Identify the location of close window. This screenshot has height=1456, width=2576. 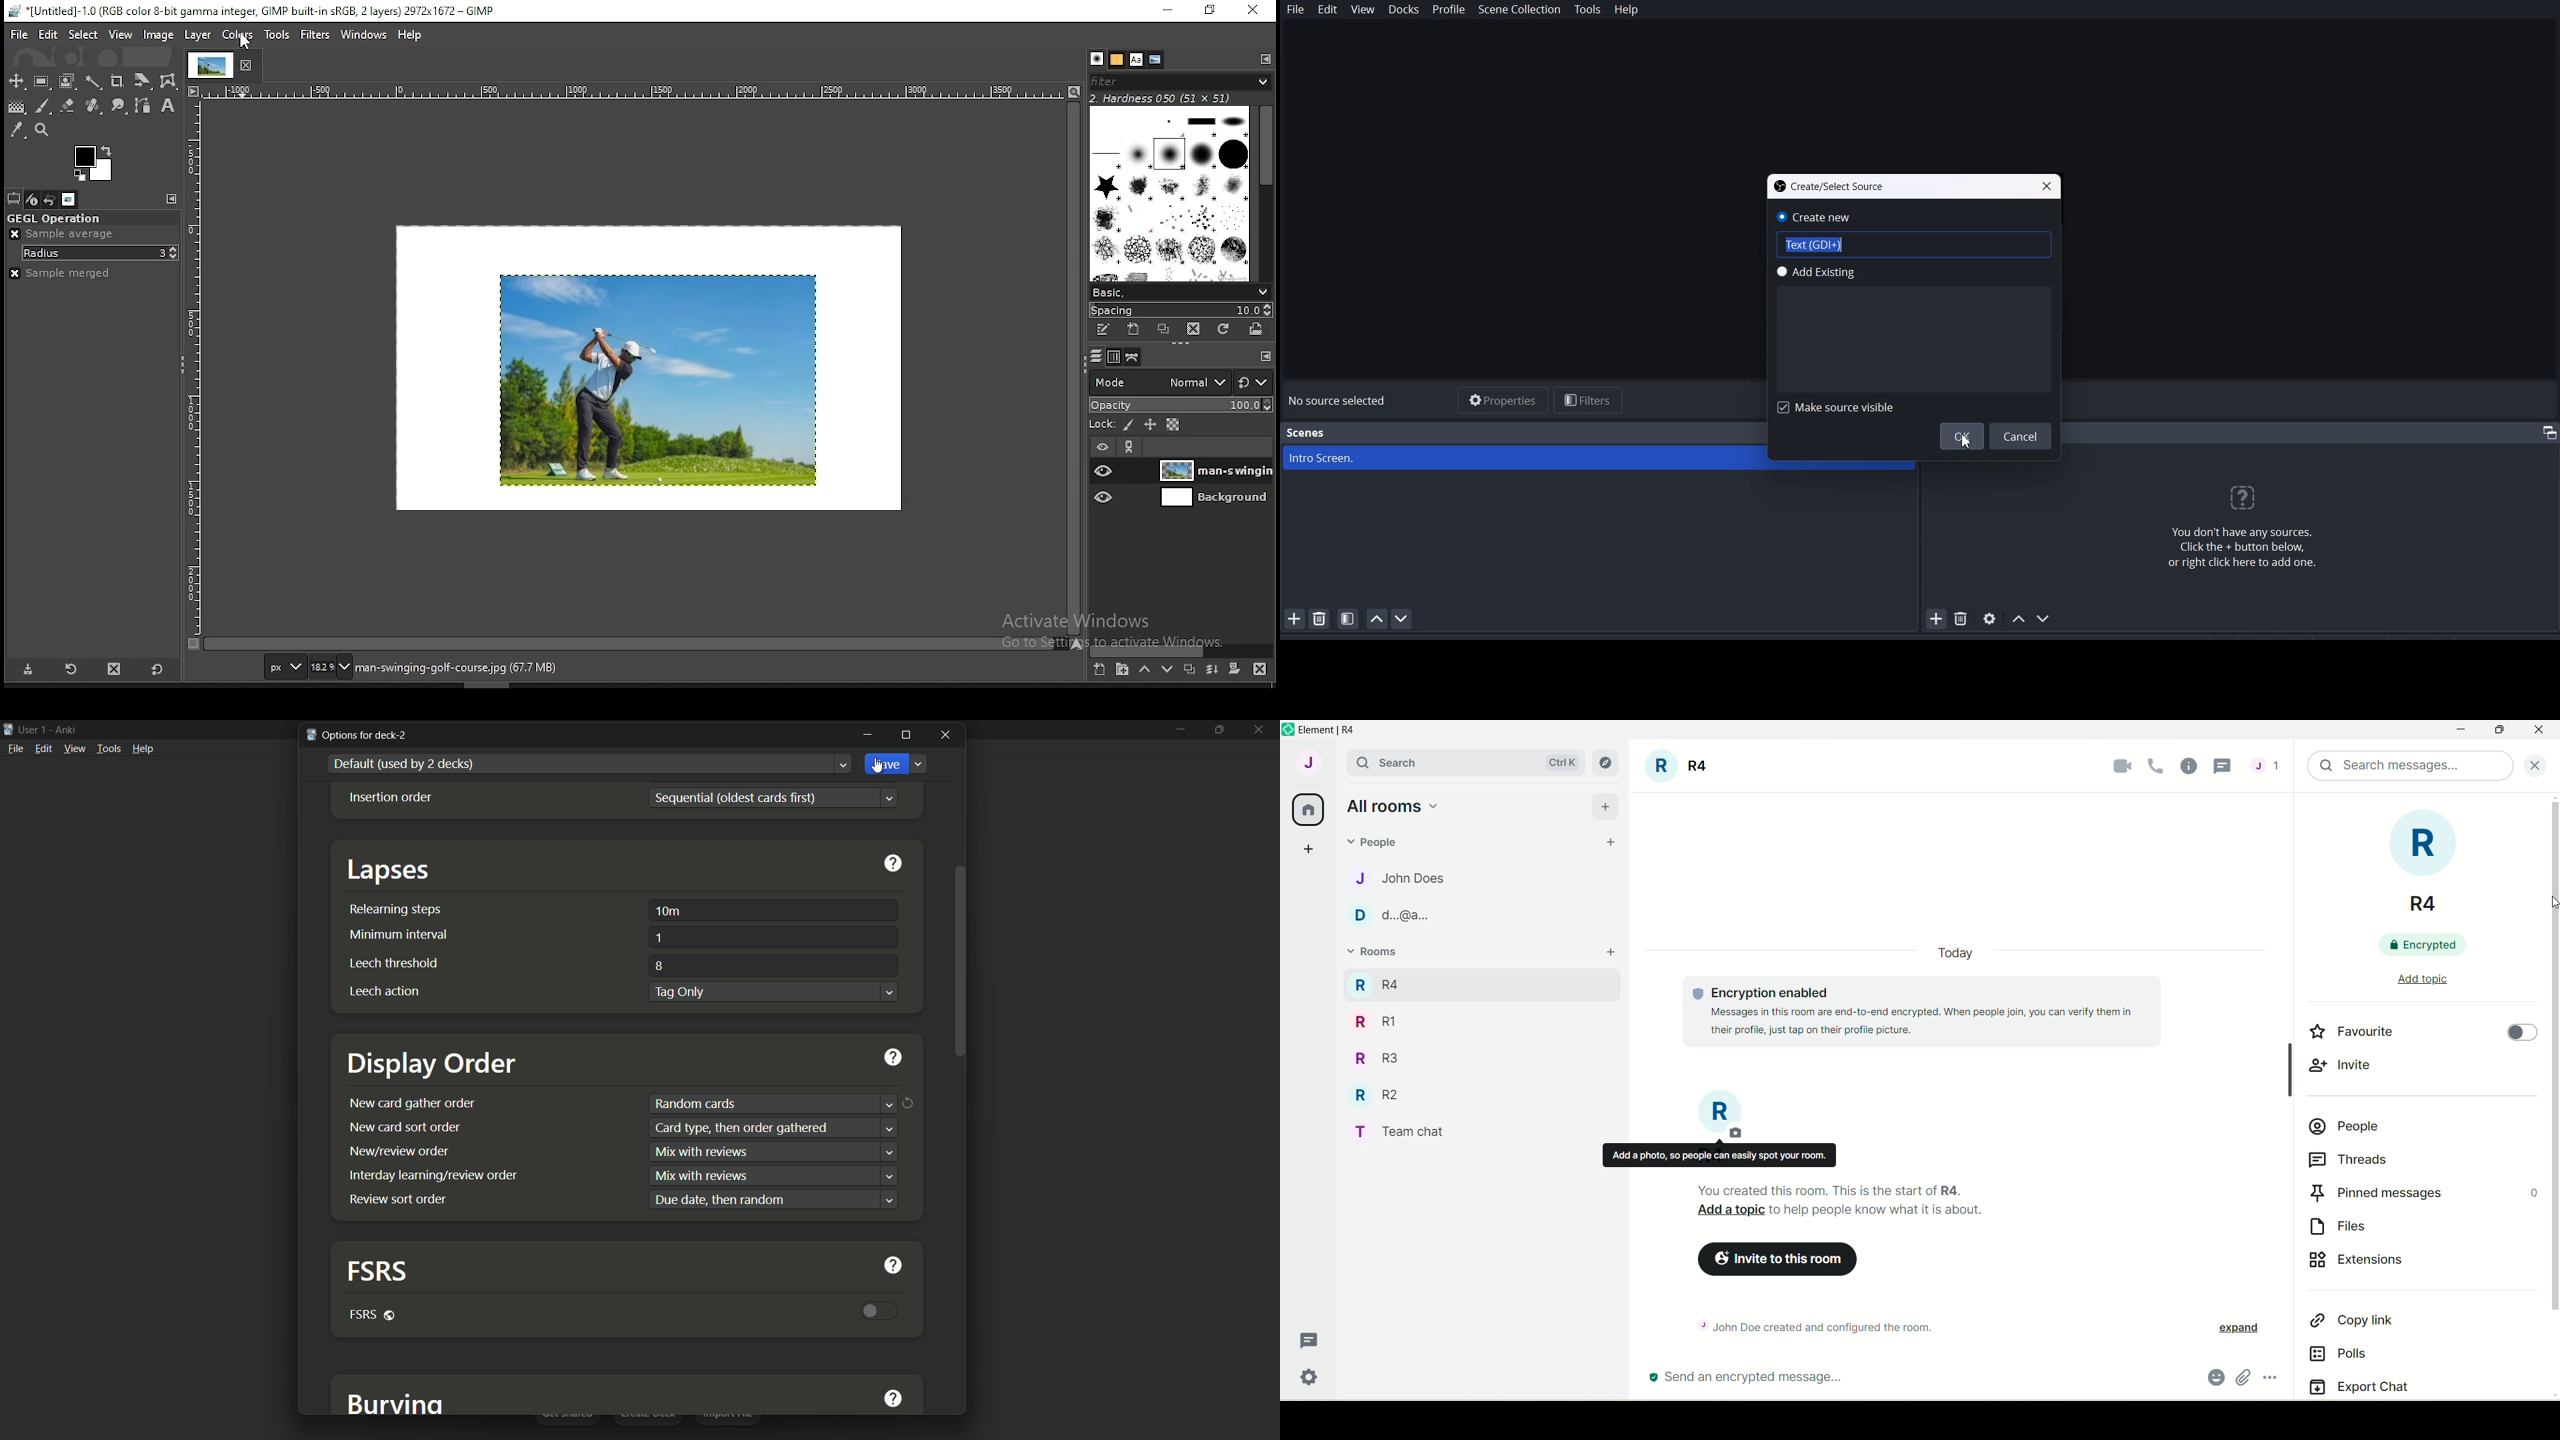
(945, 735).